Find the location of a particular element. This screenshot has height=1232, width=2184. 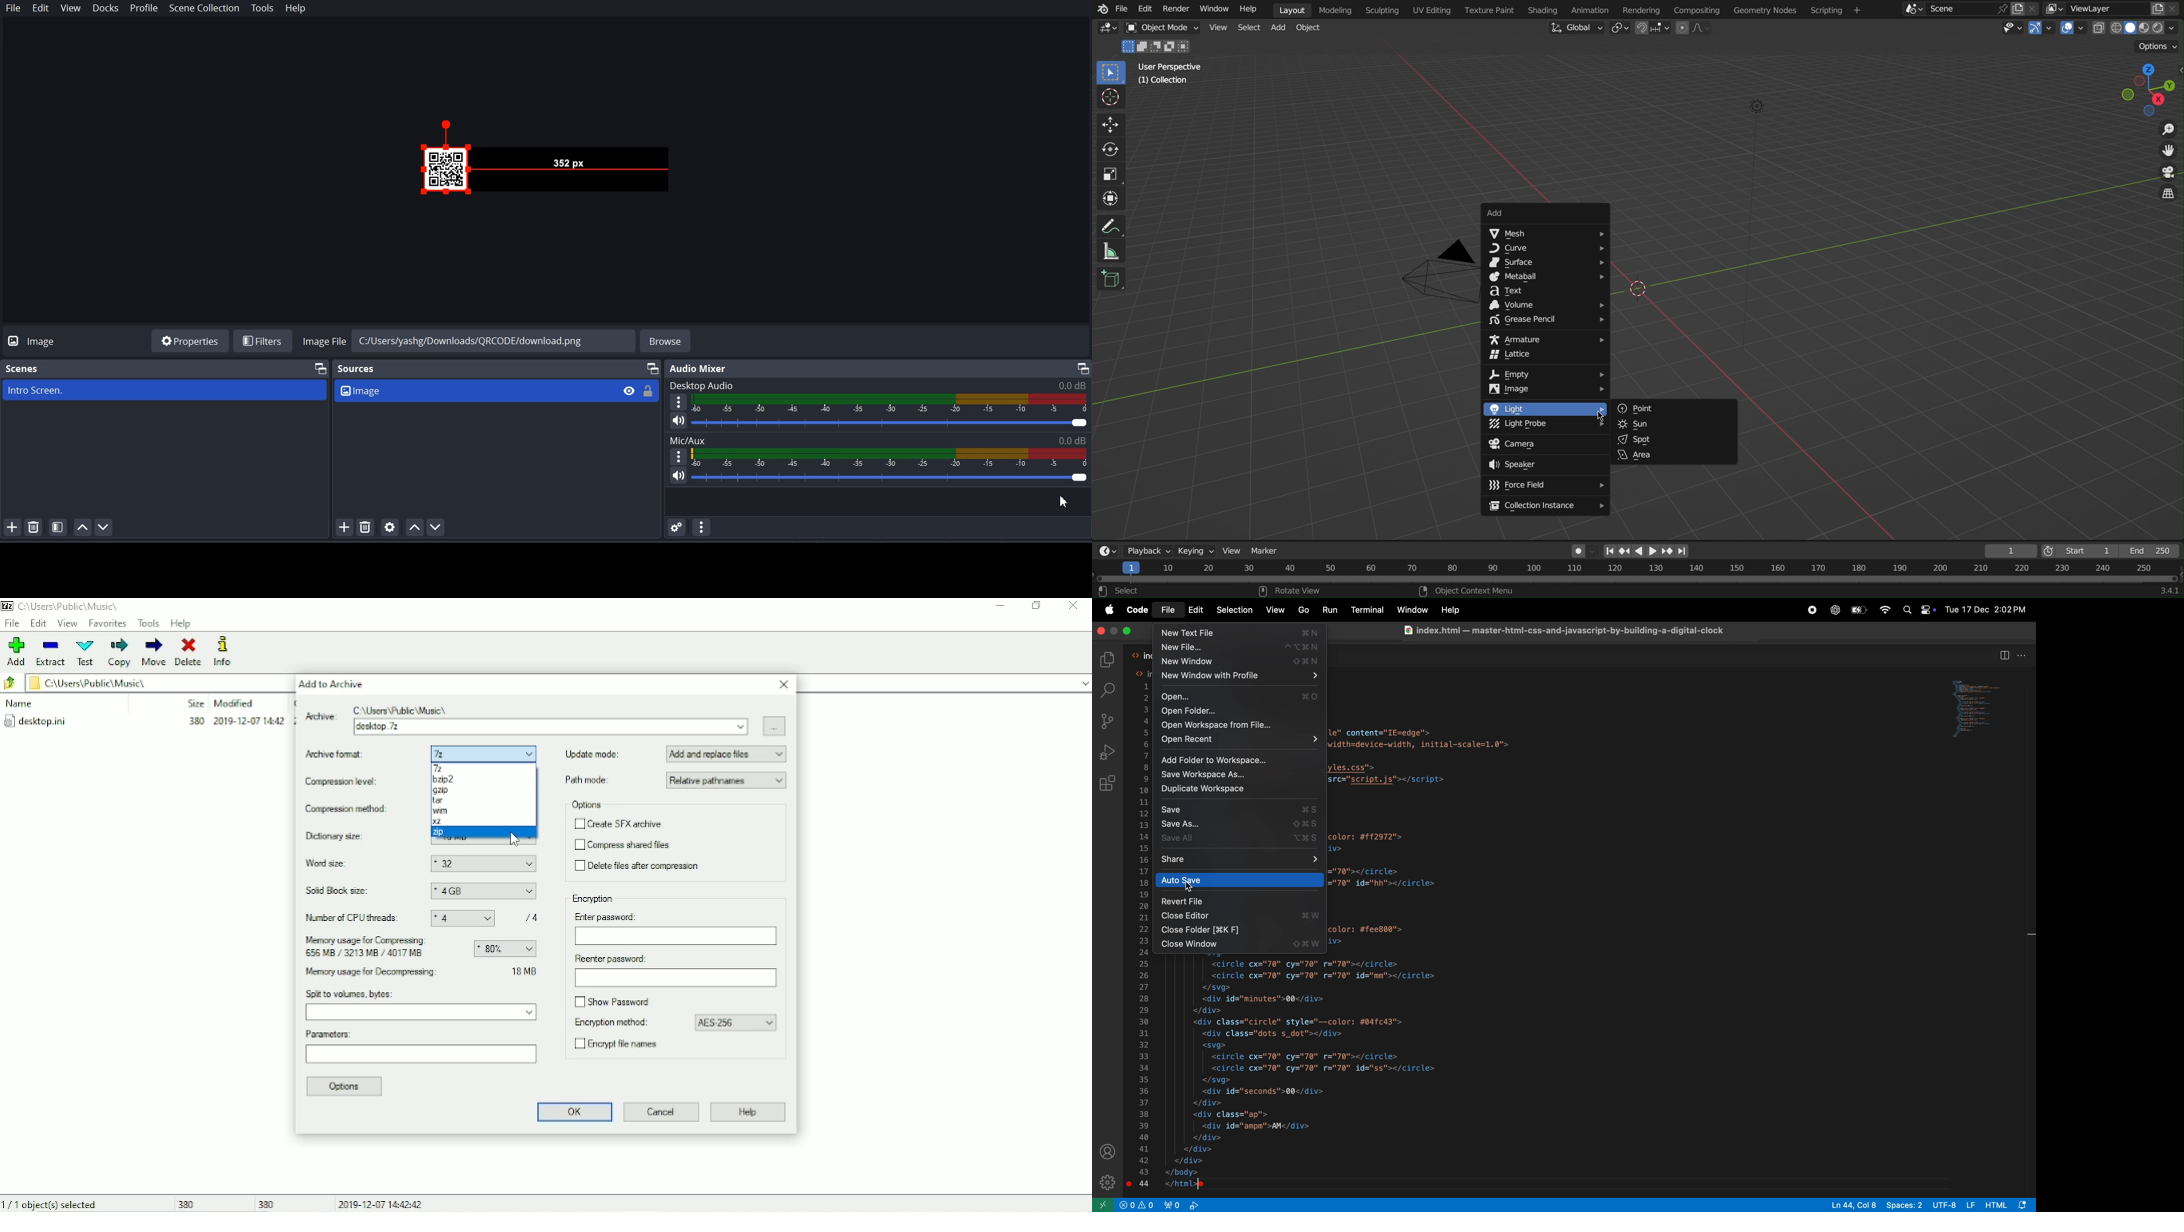

Sculpting is located at coordinates (1382, 10).